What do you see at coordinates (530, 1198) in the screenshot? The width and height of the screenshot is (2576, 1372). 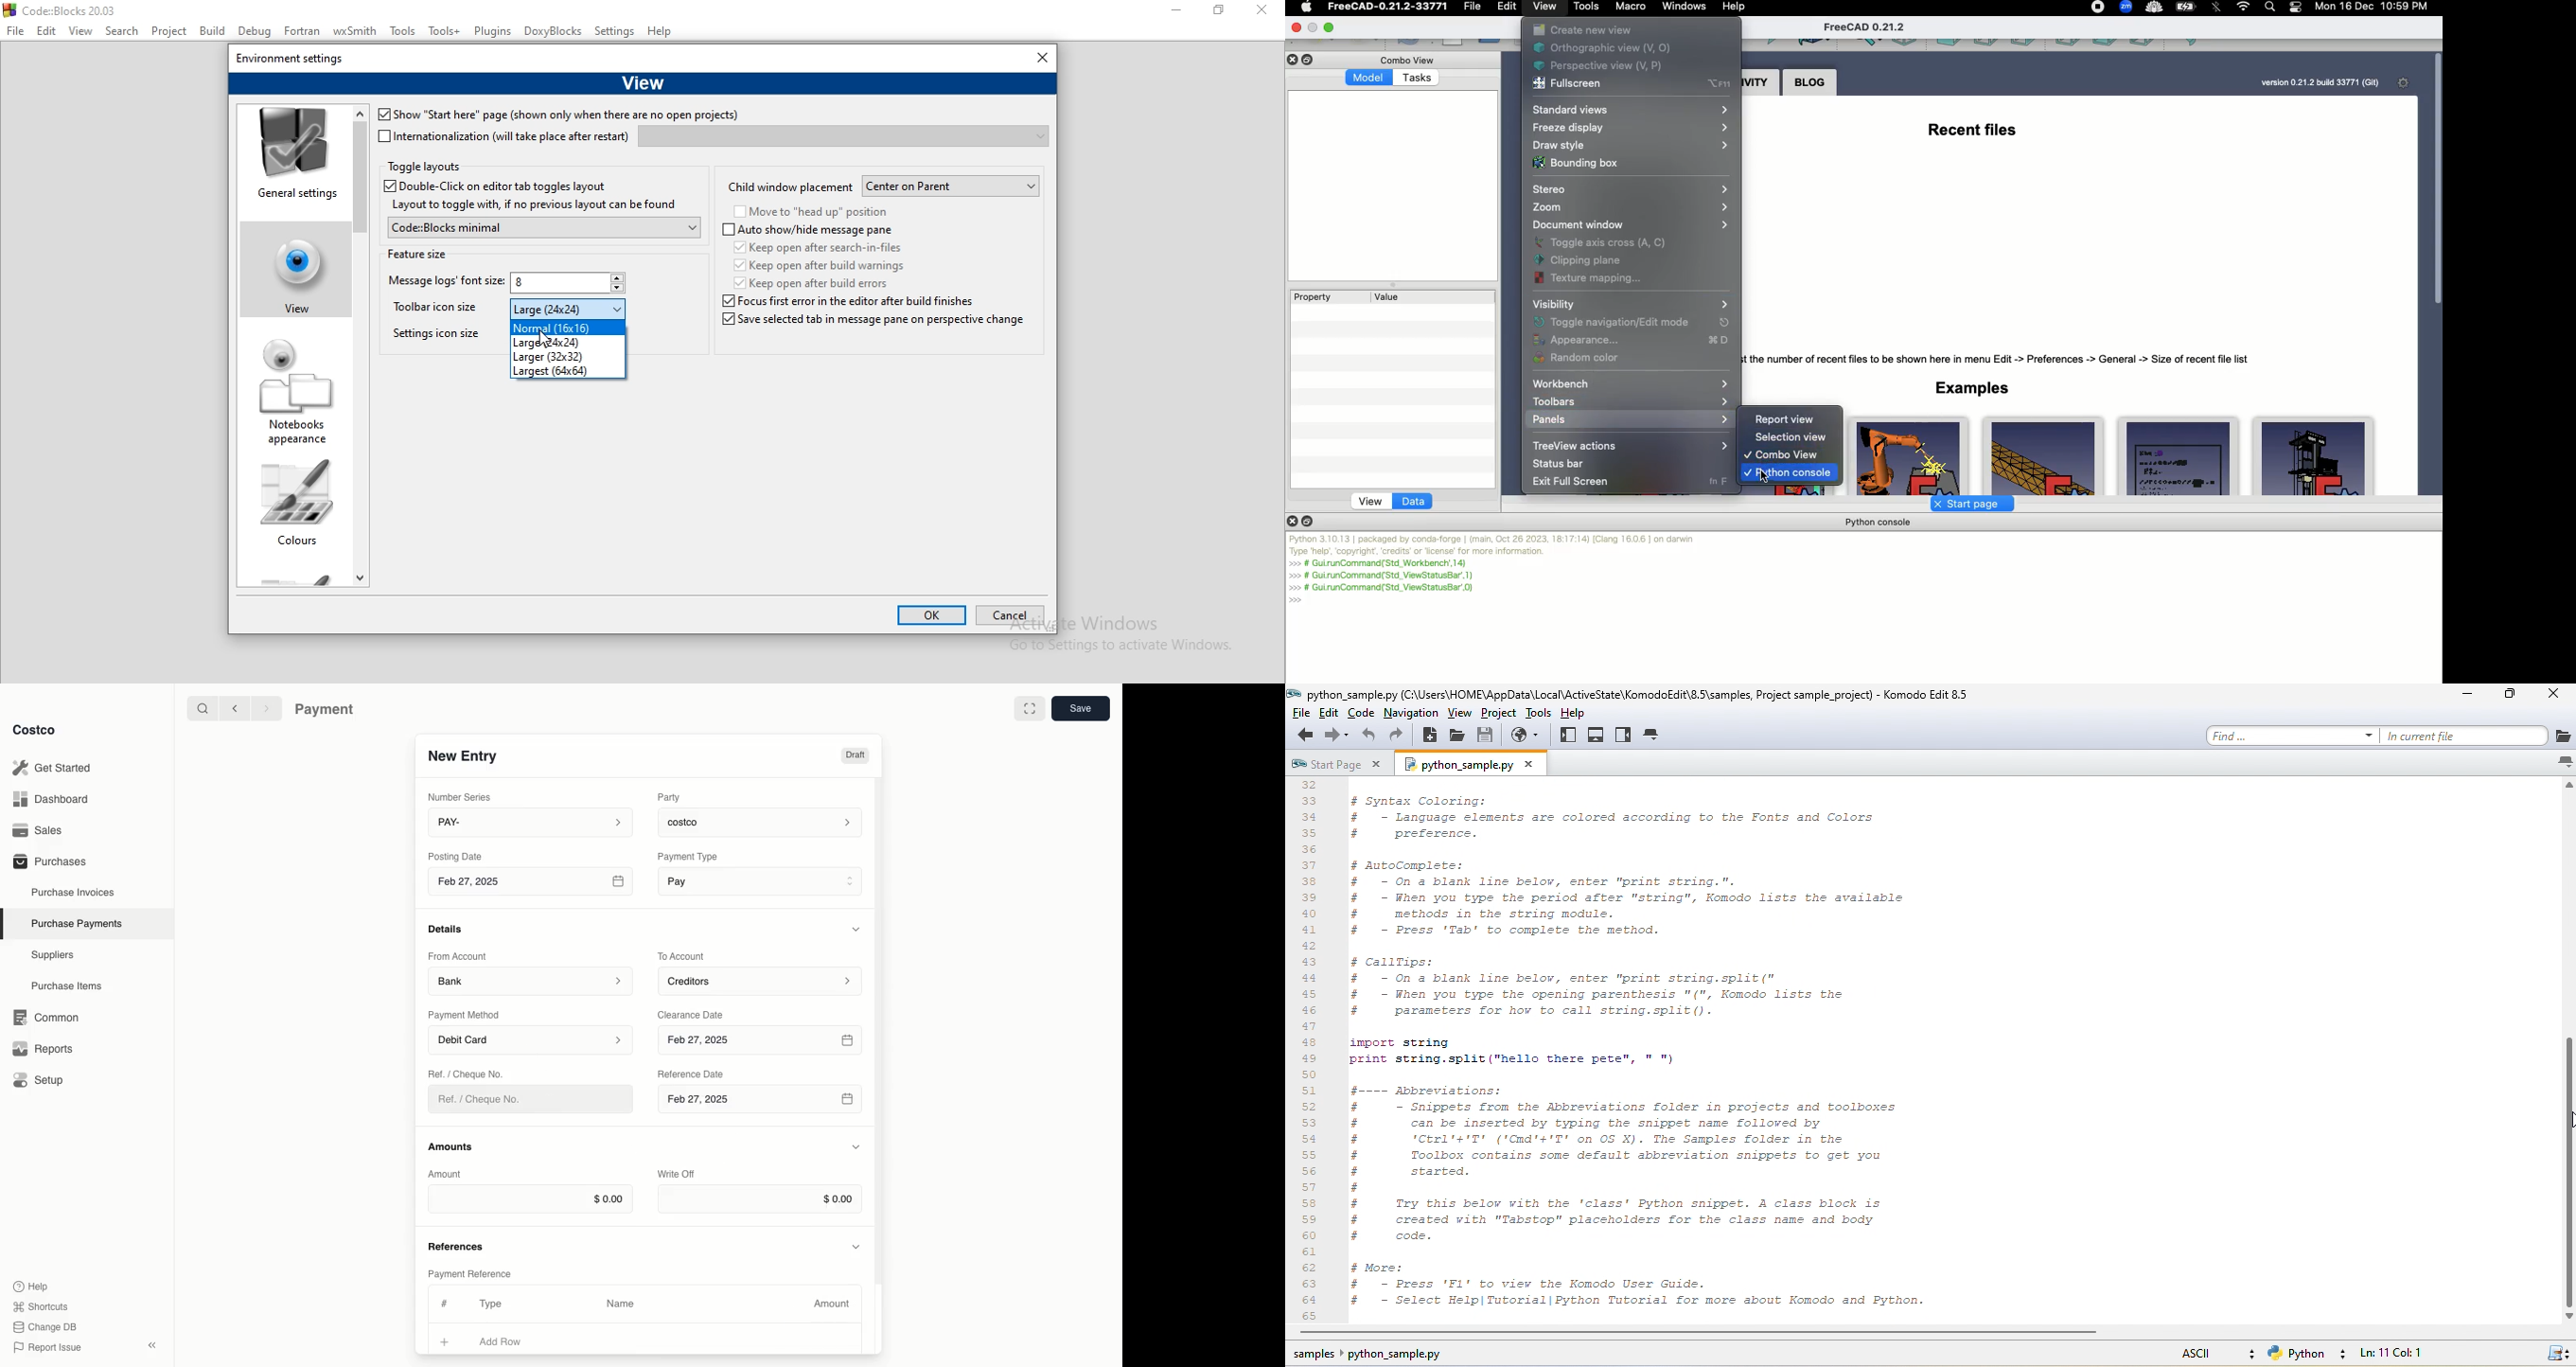 I see `$0.00` at bounding box center [530, 1198].